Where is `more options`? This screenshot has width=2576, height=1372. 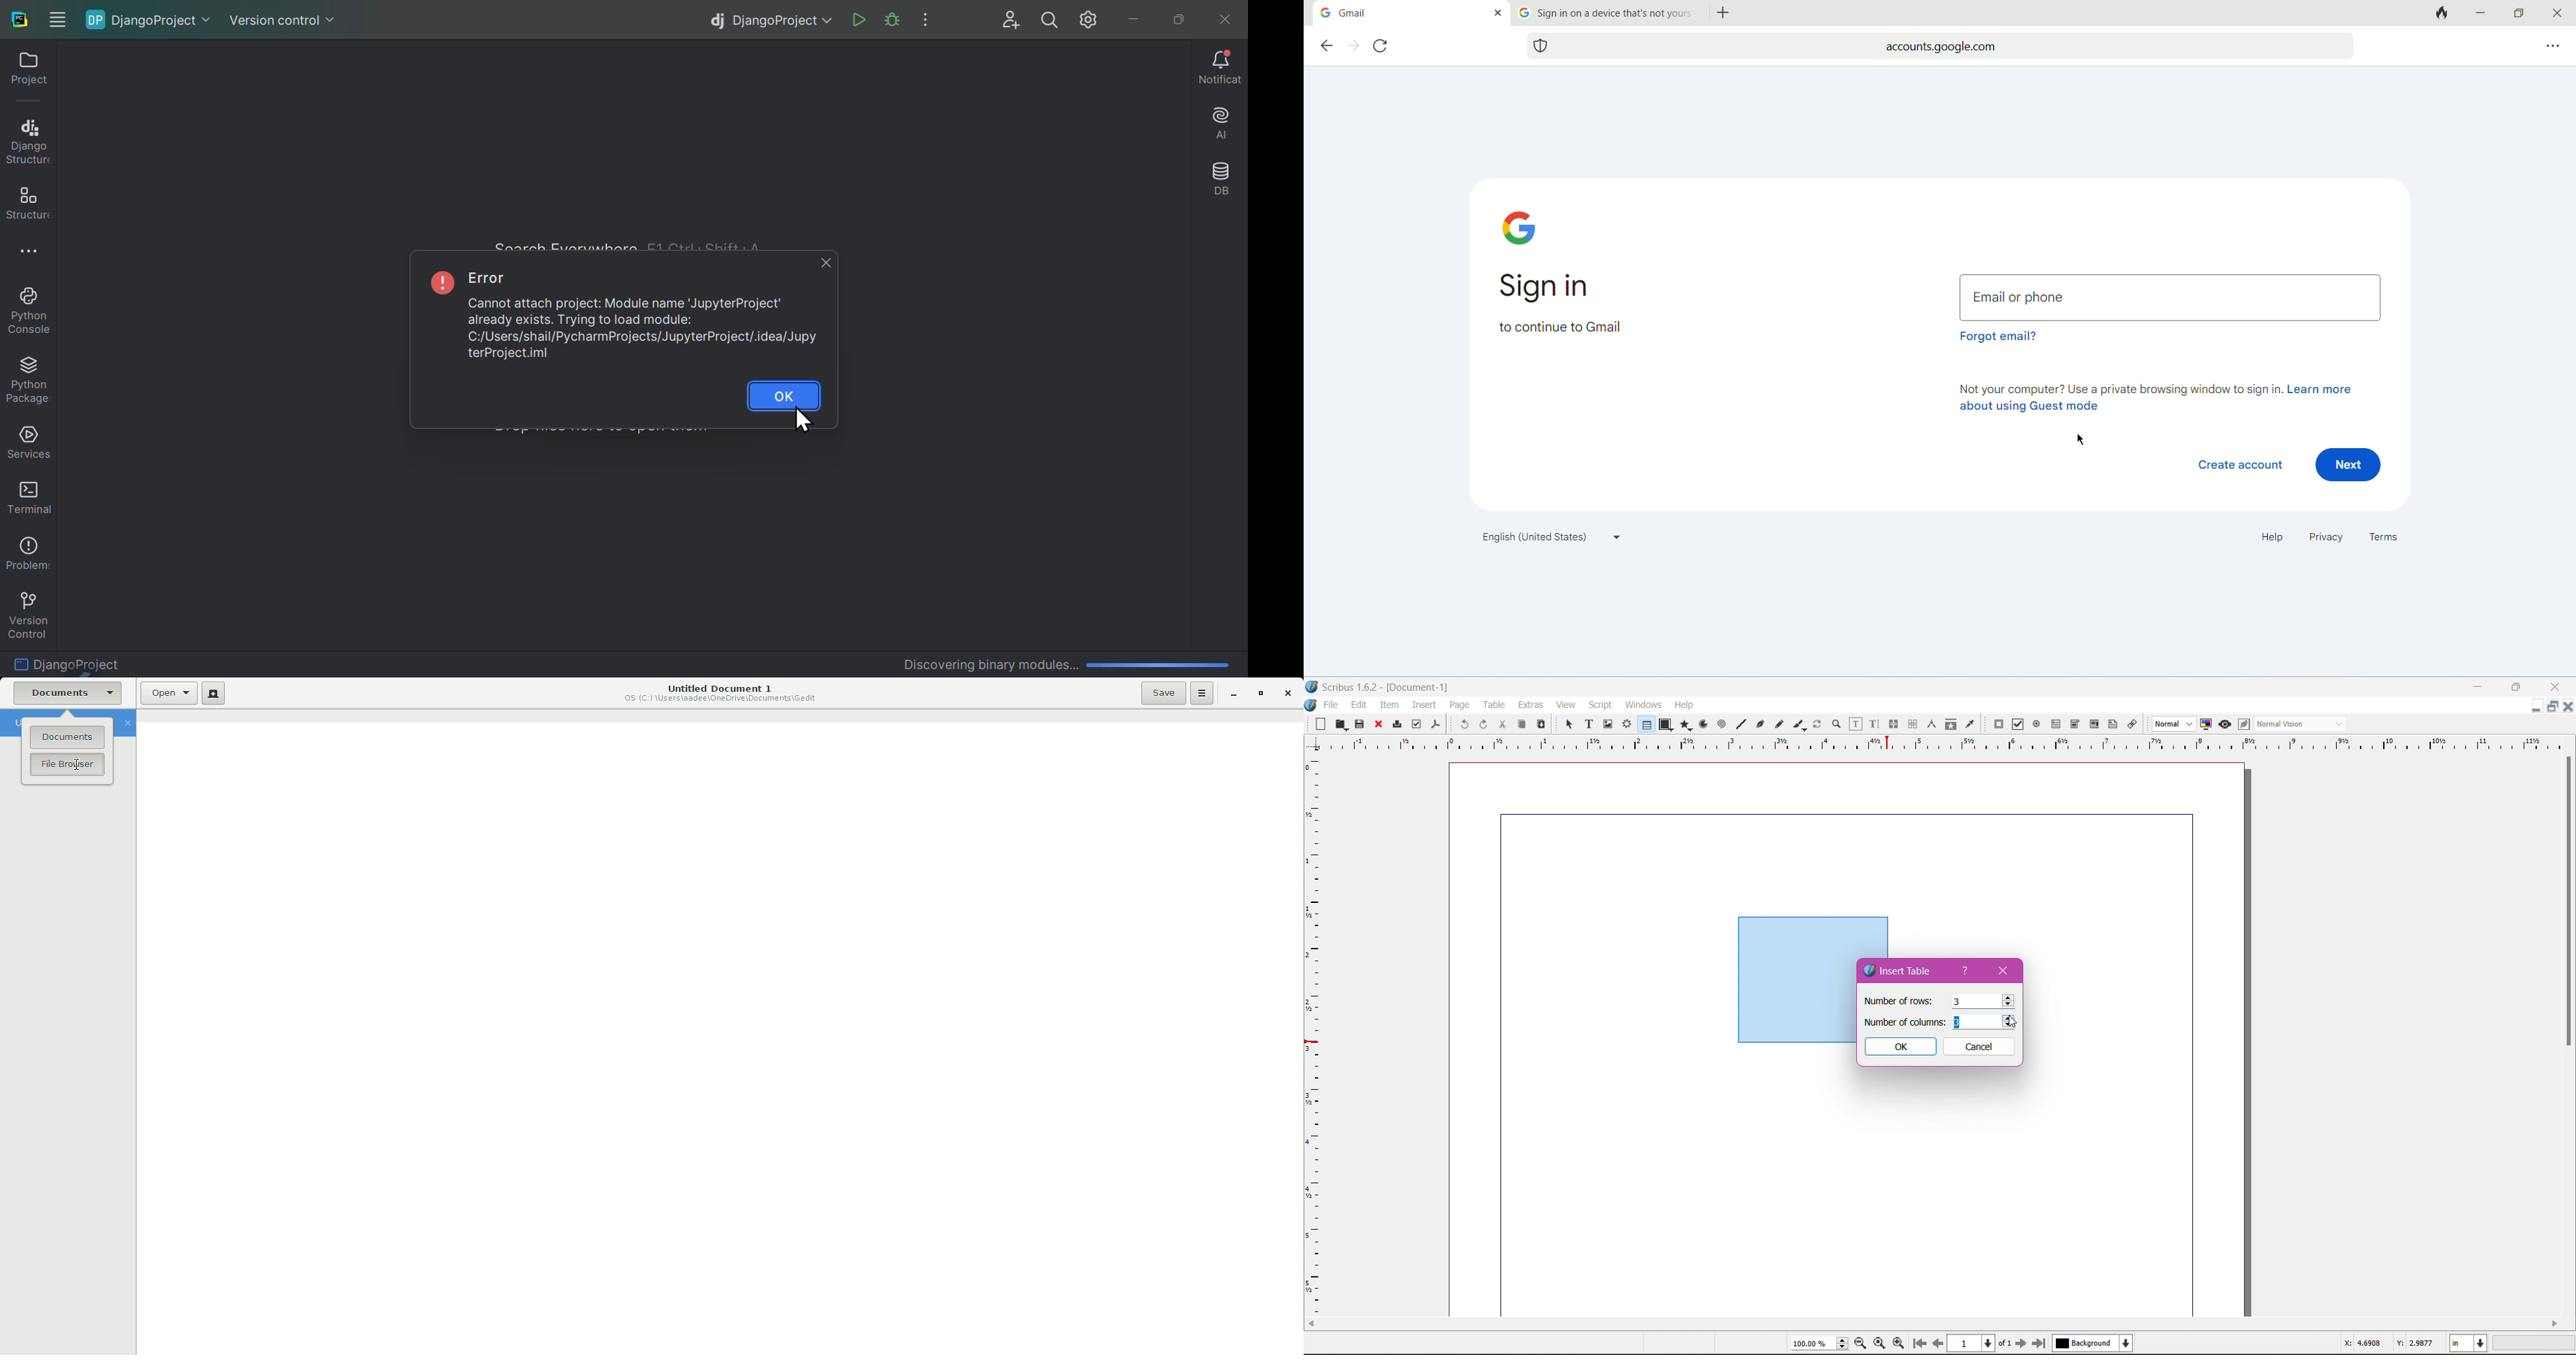 more options is located at coordinates (2551, 45).